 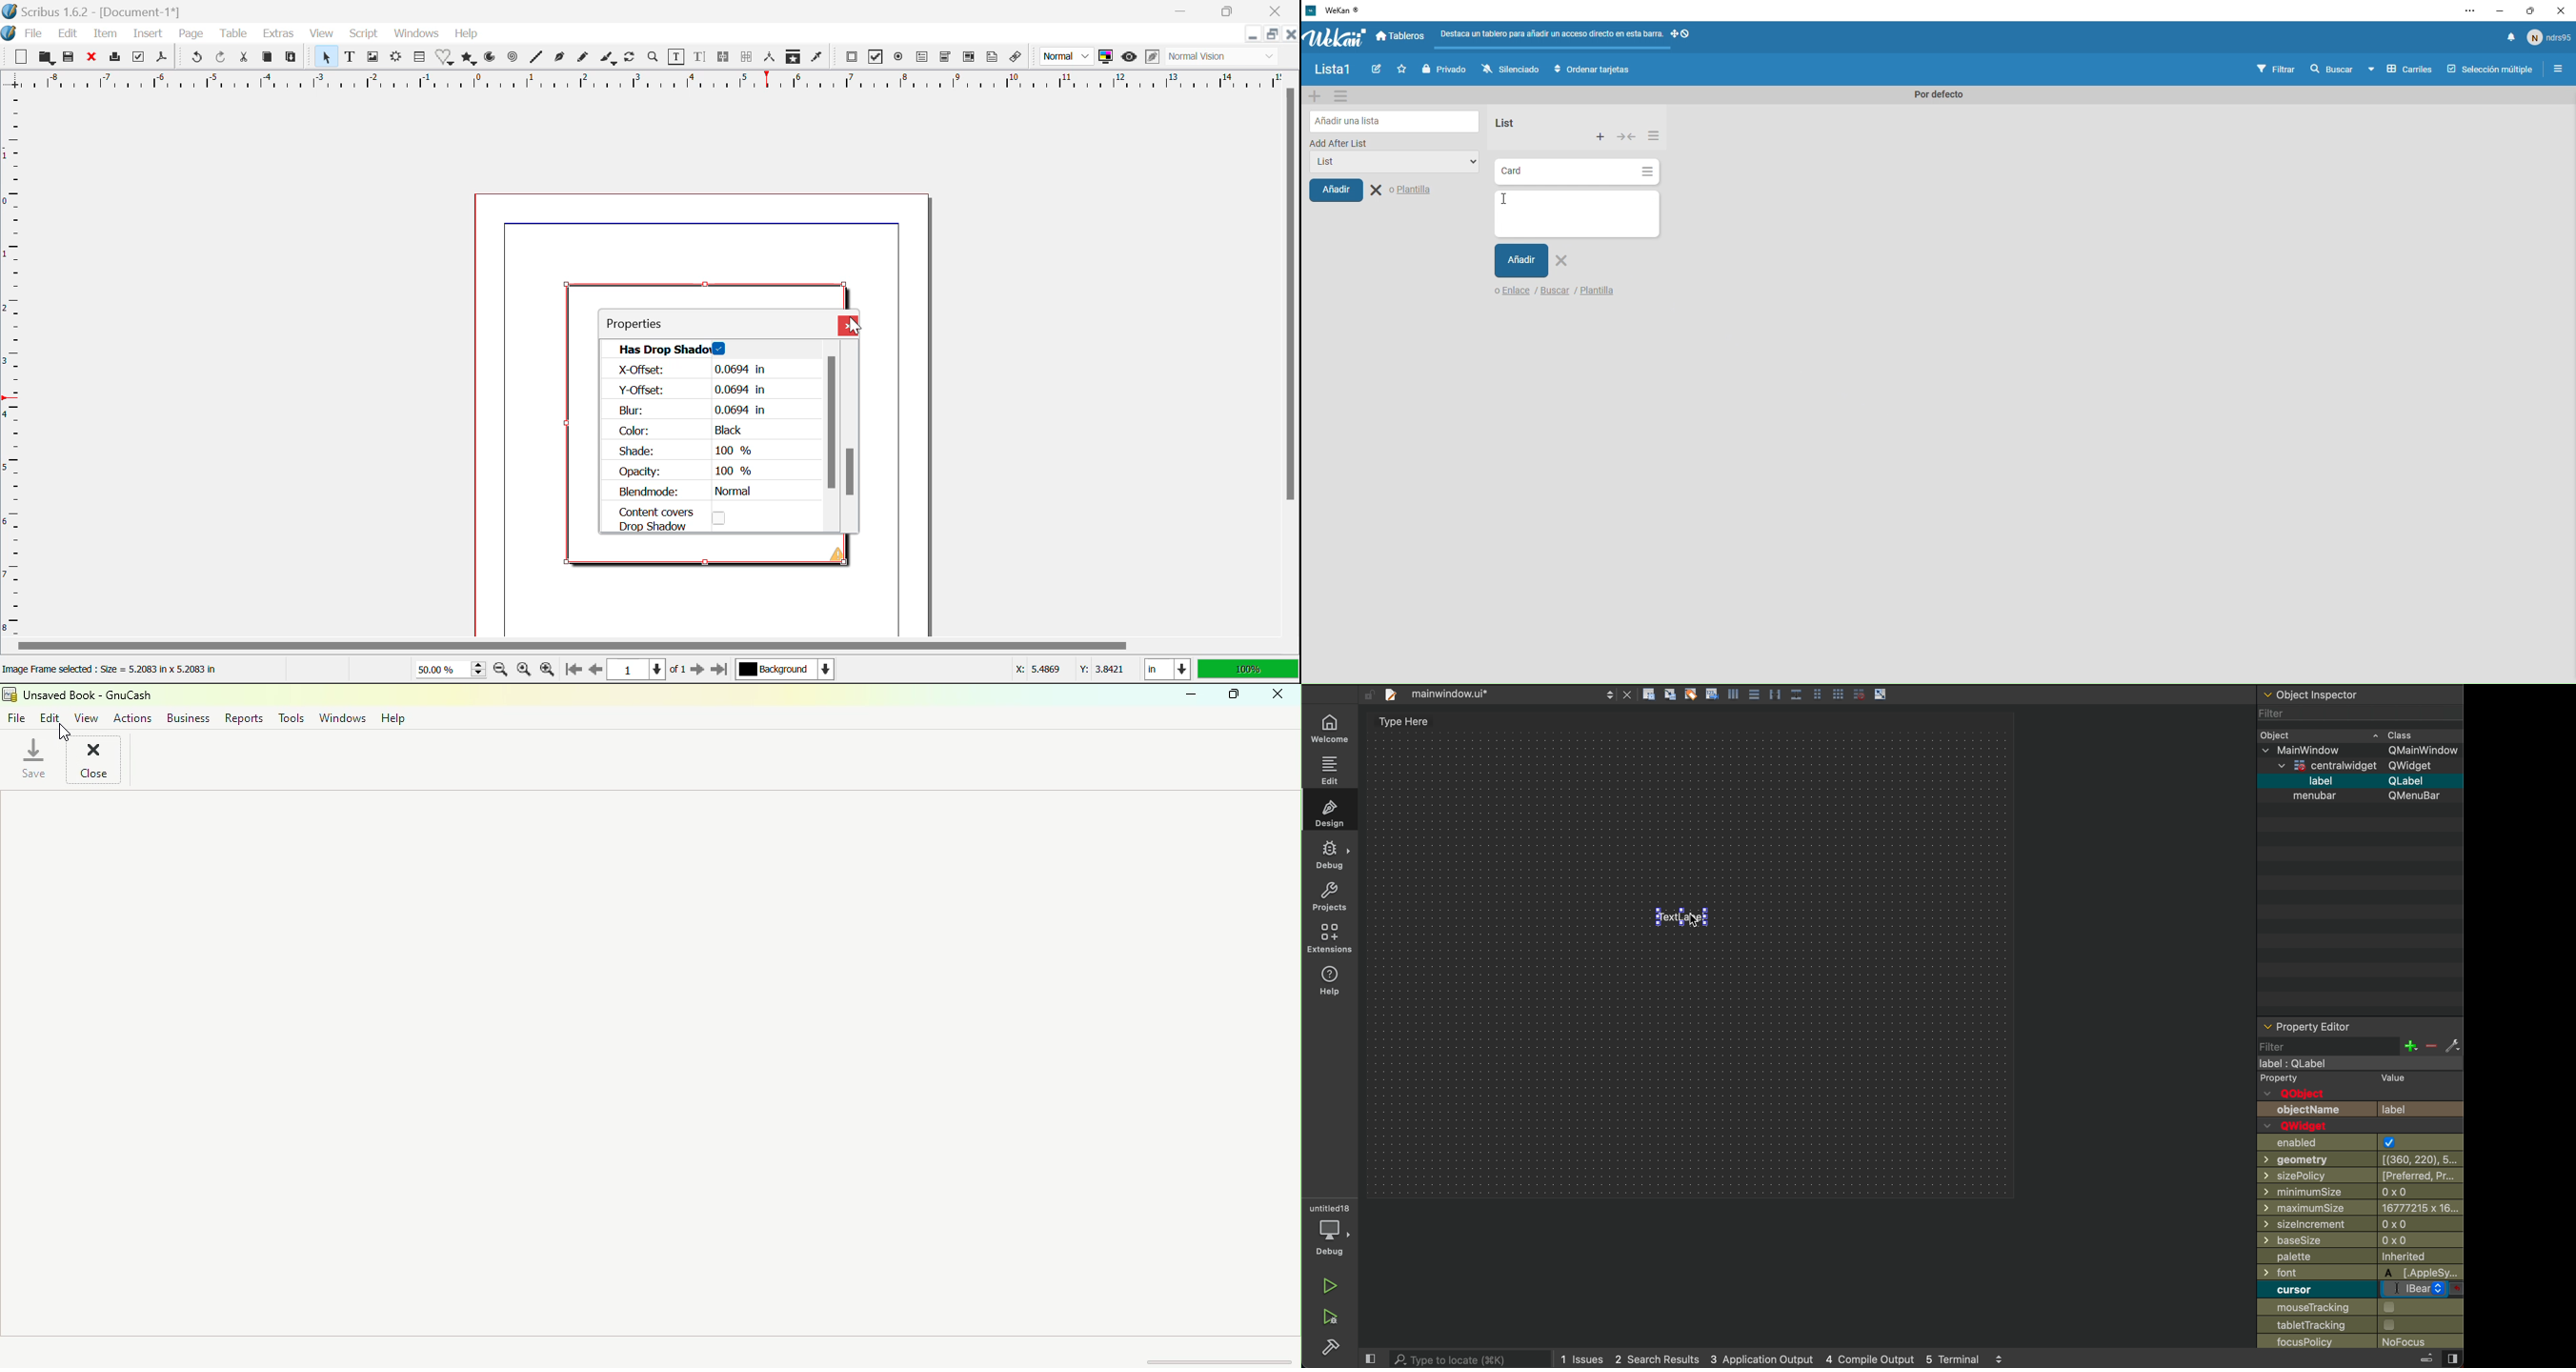 What do you see at coordinates (328, 59) in the screenshot?
I see `Select` at bounding box center [328, 59].